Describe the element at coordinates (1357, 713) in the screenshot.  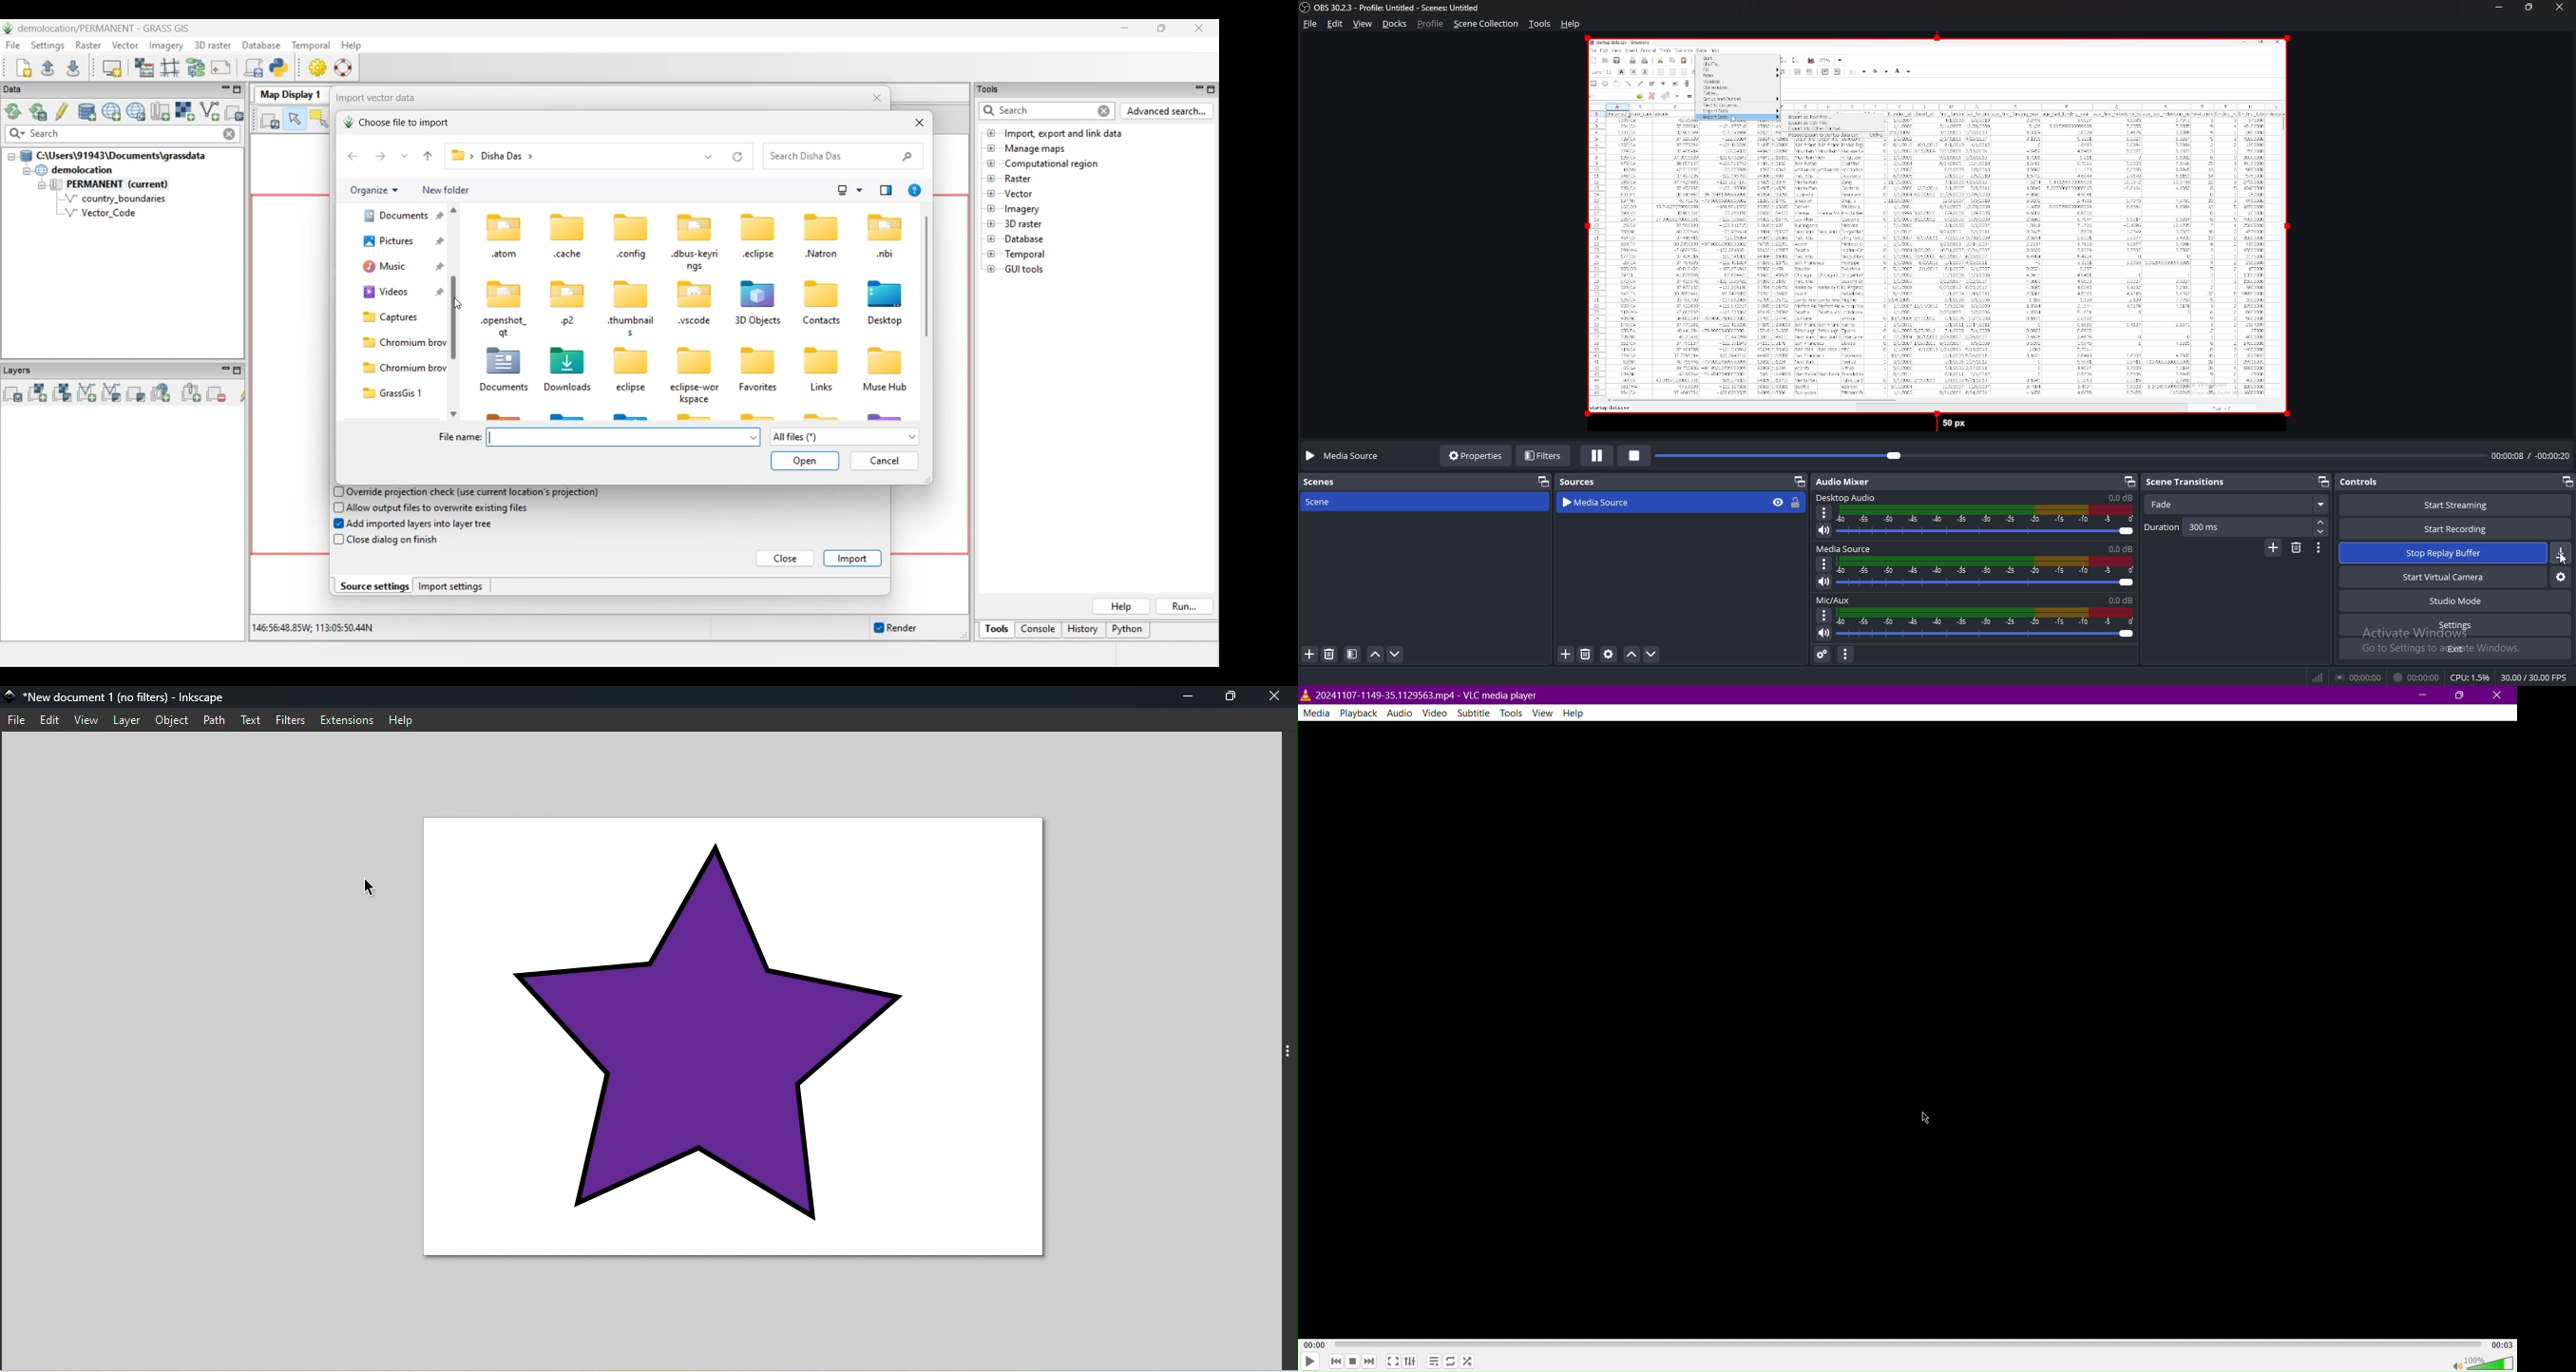
I see `Playback` at that location.